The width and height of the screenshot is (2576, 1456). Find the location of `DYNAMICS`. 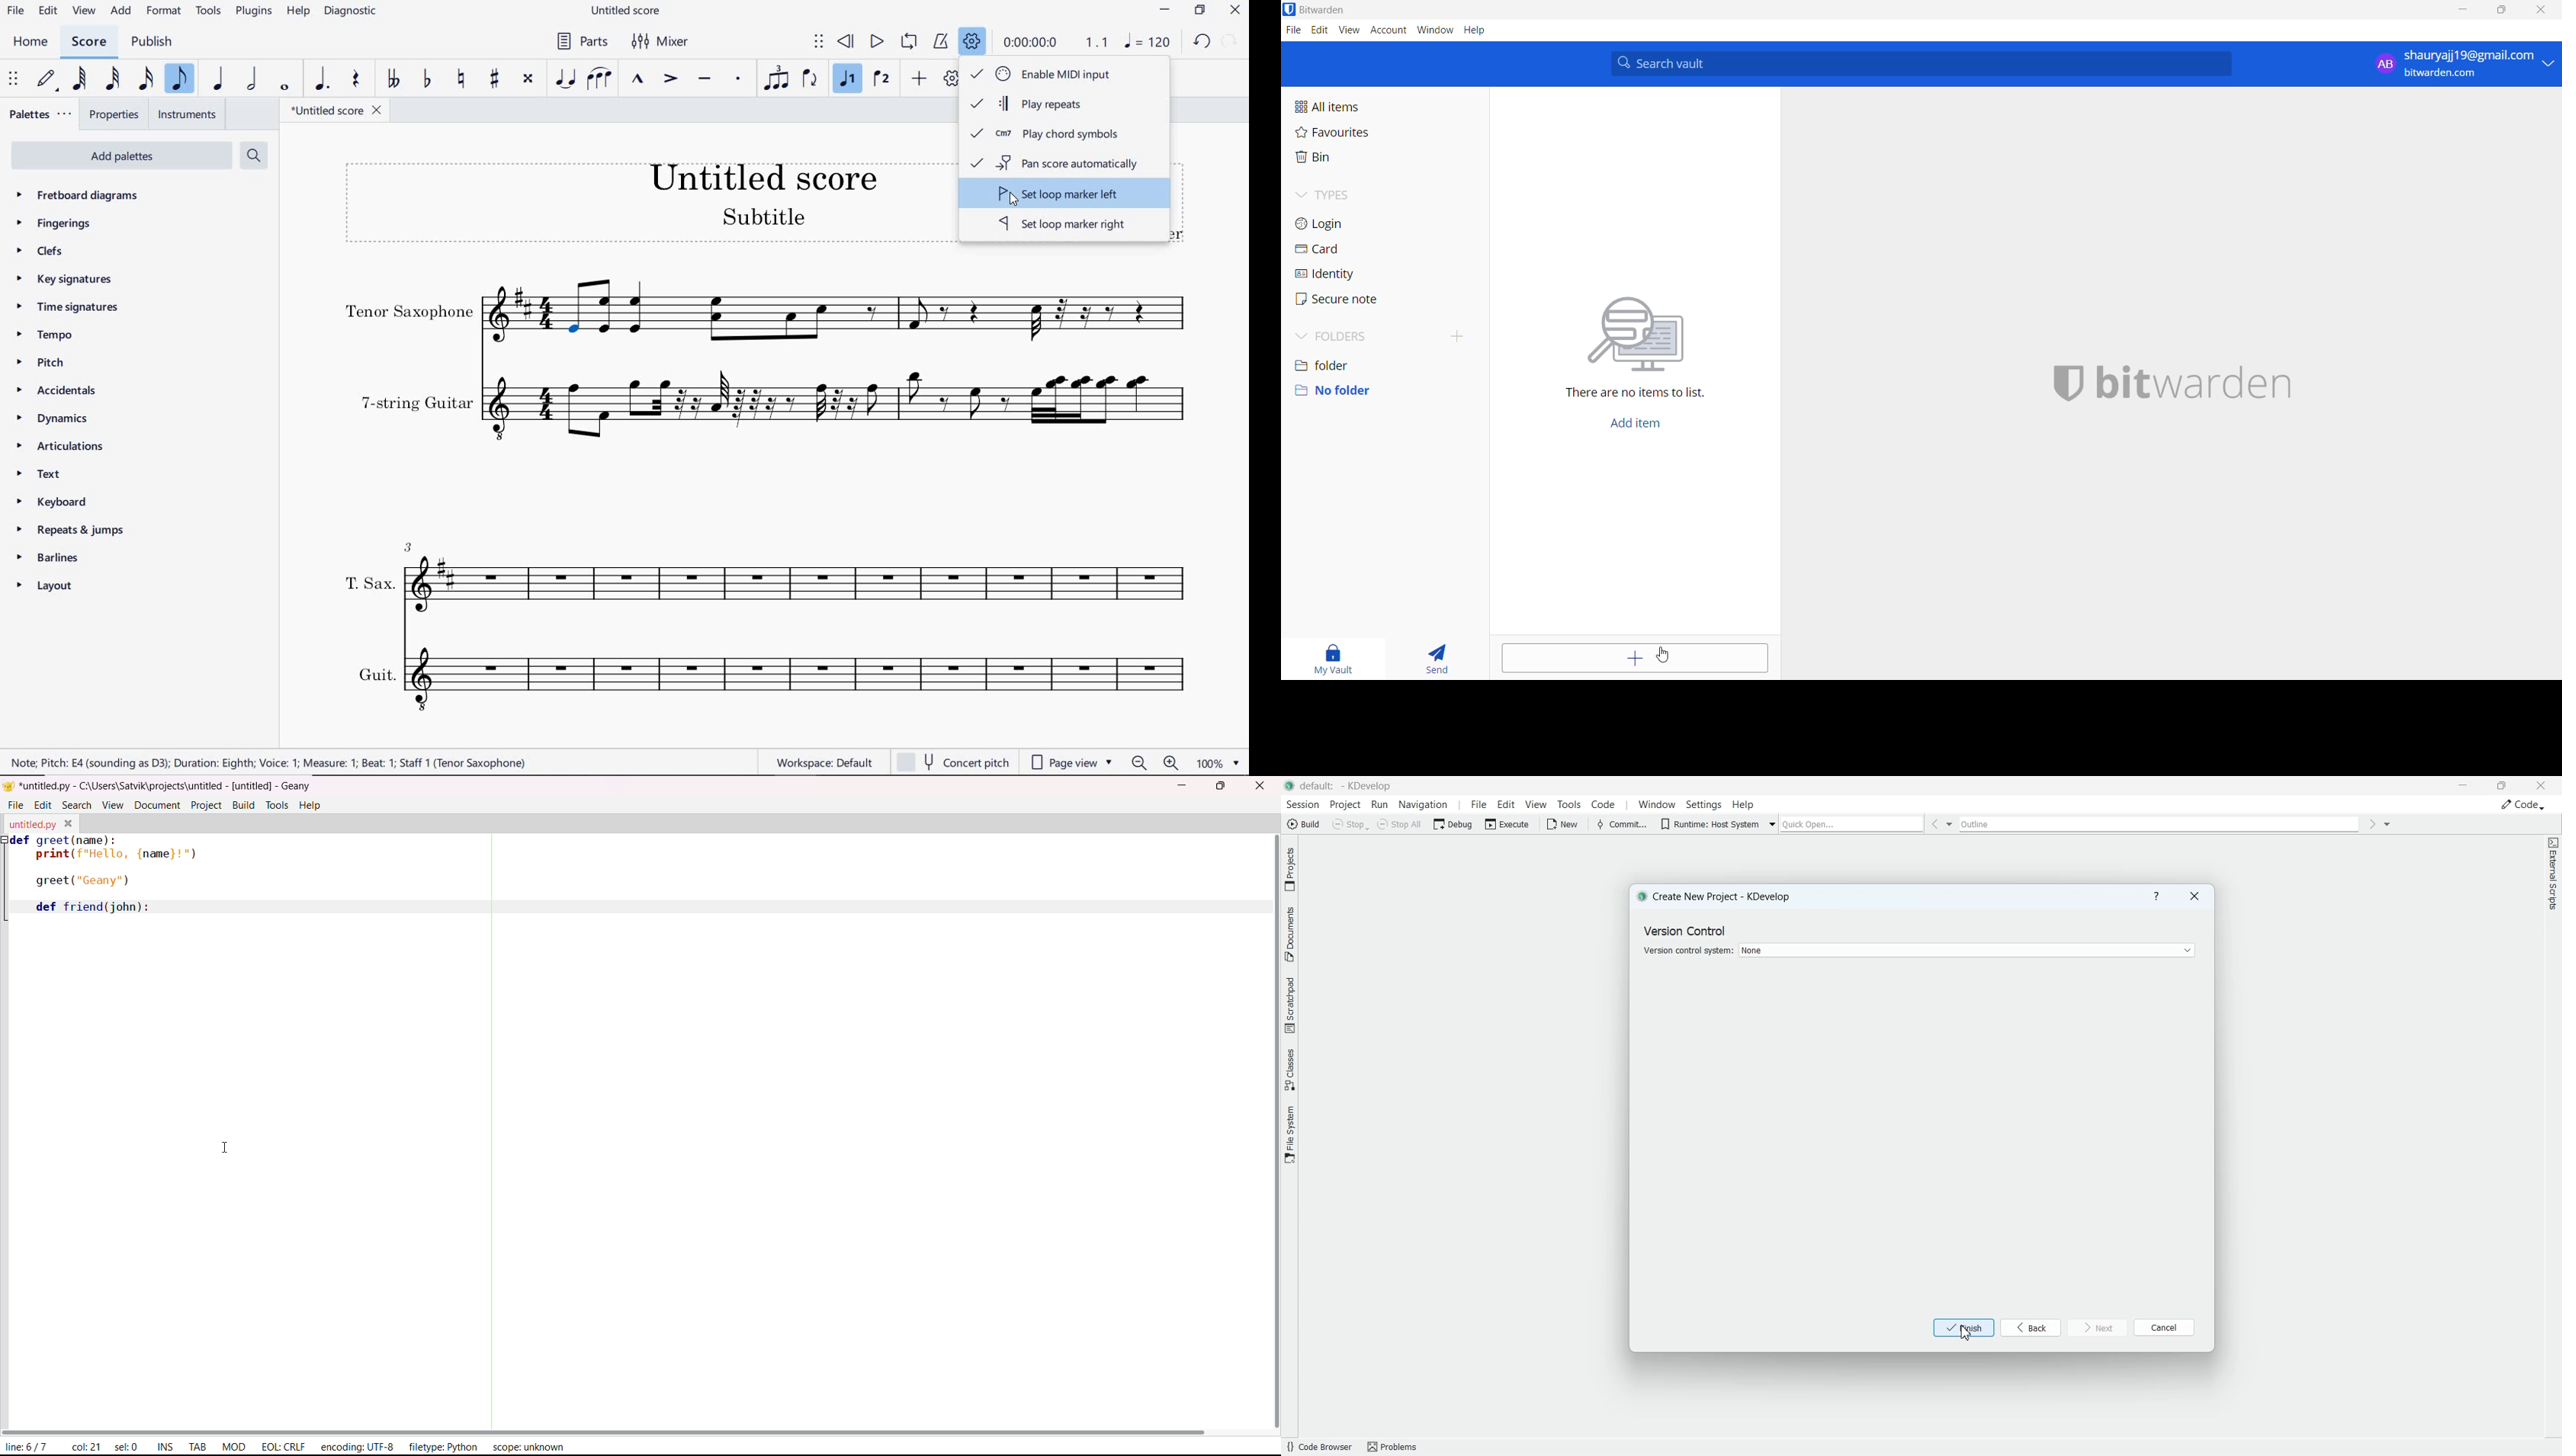

DYNAMICS is located at coordinates (49, 418).